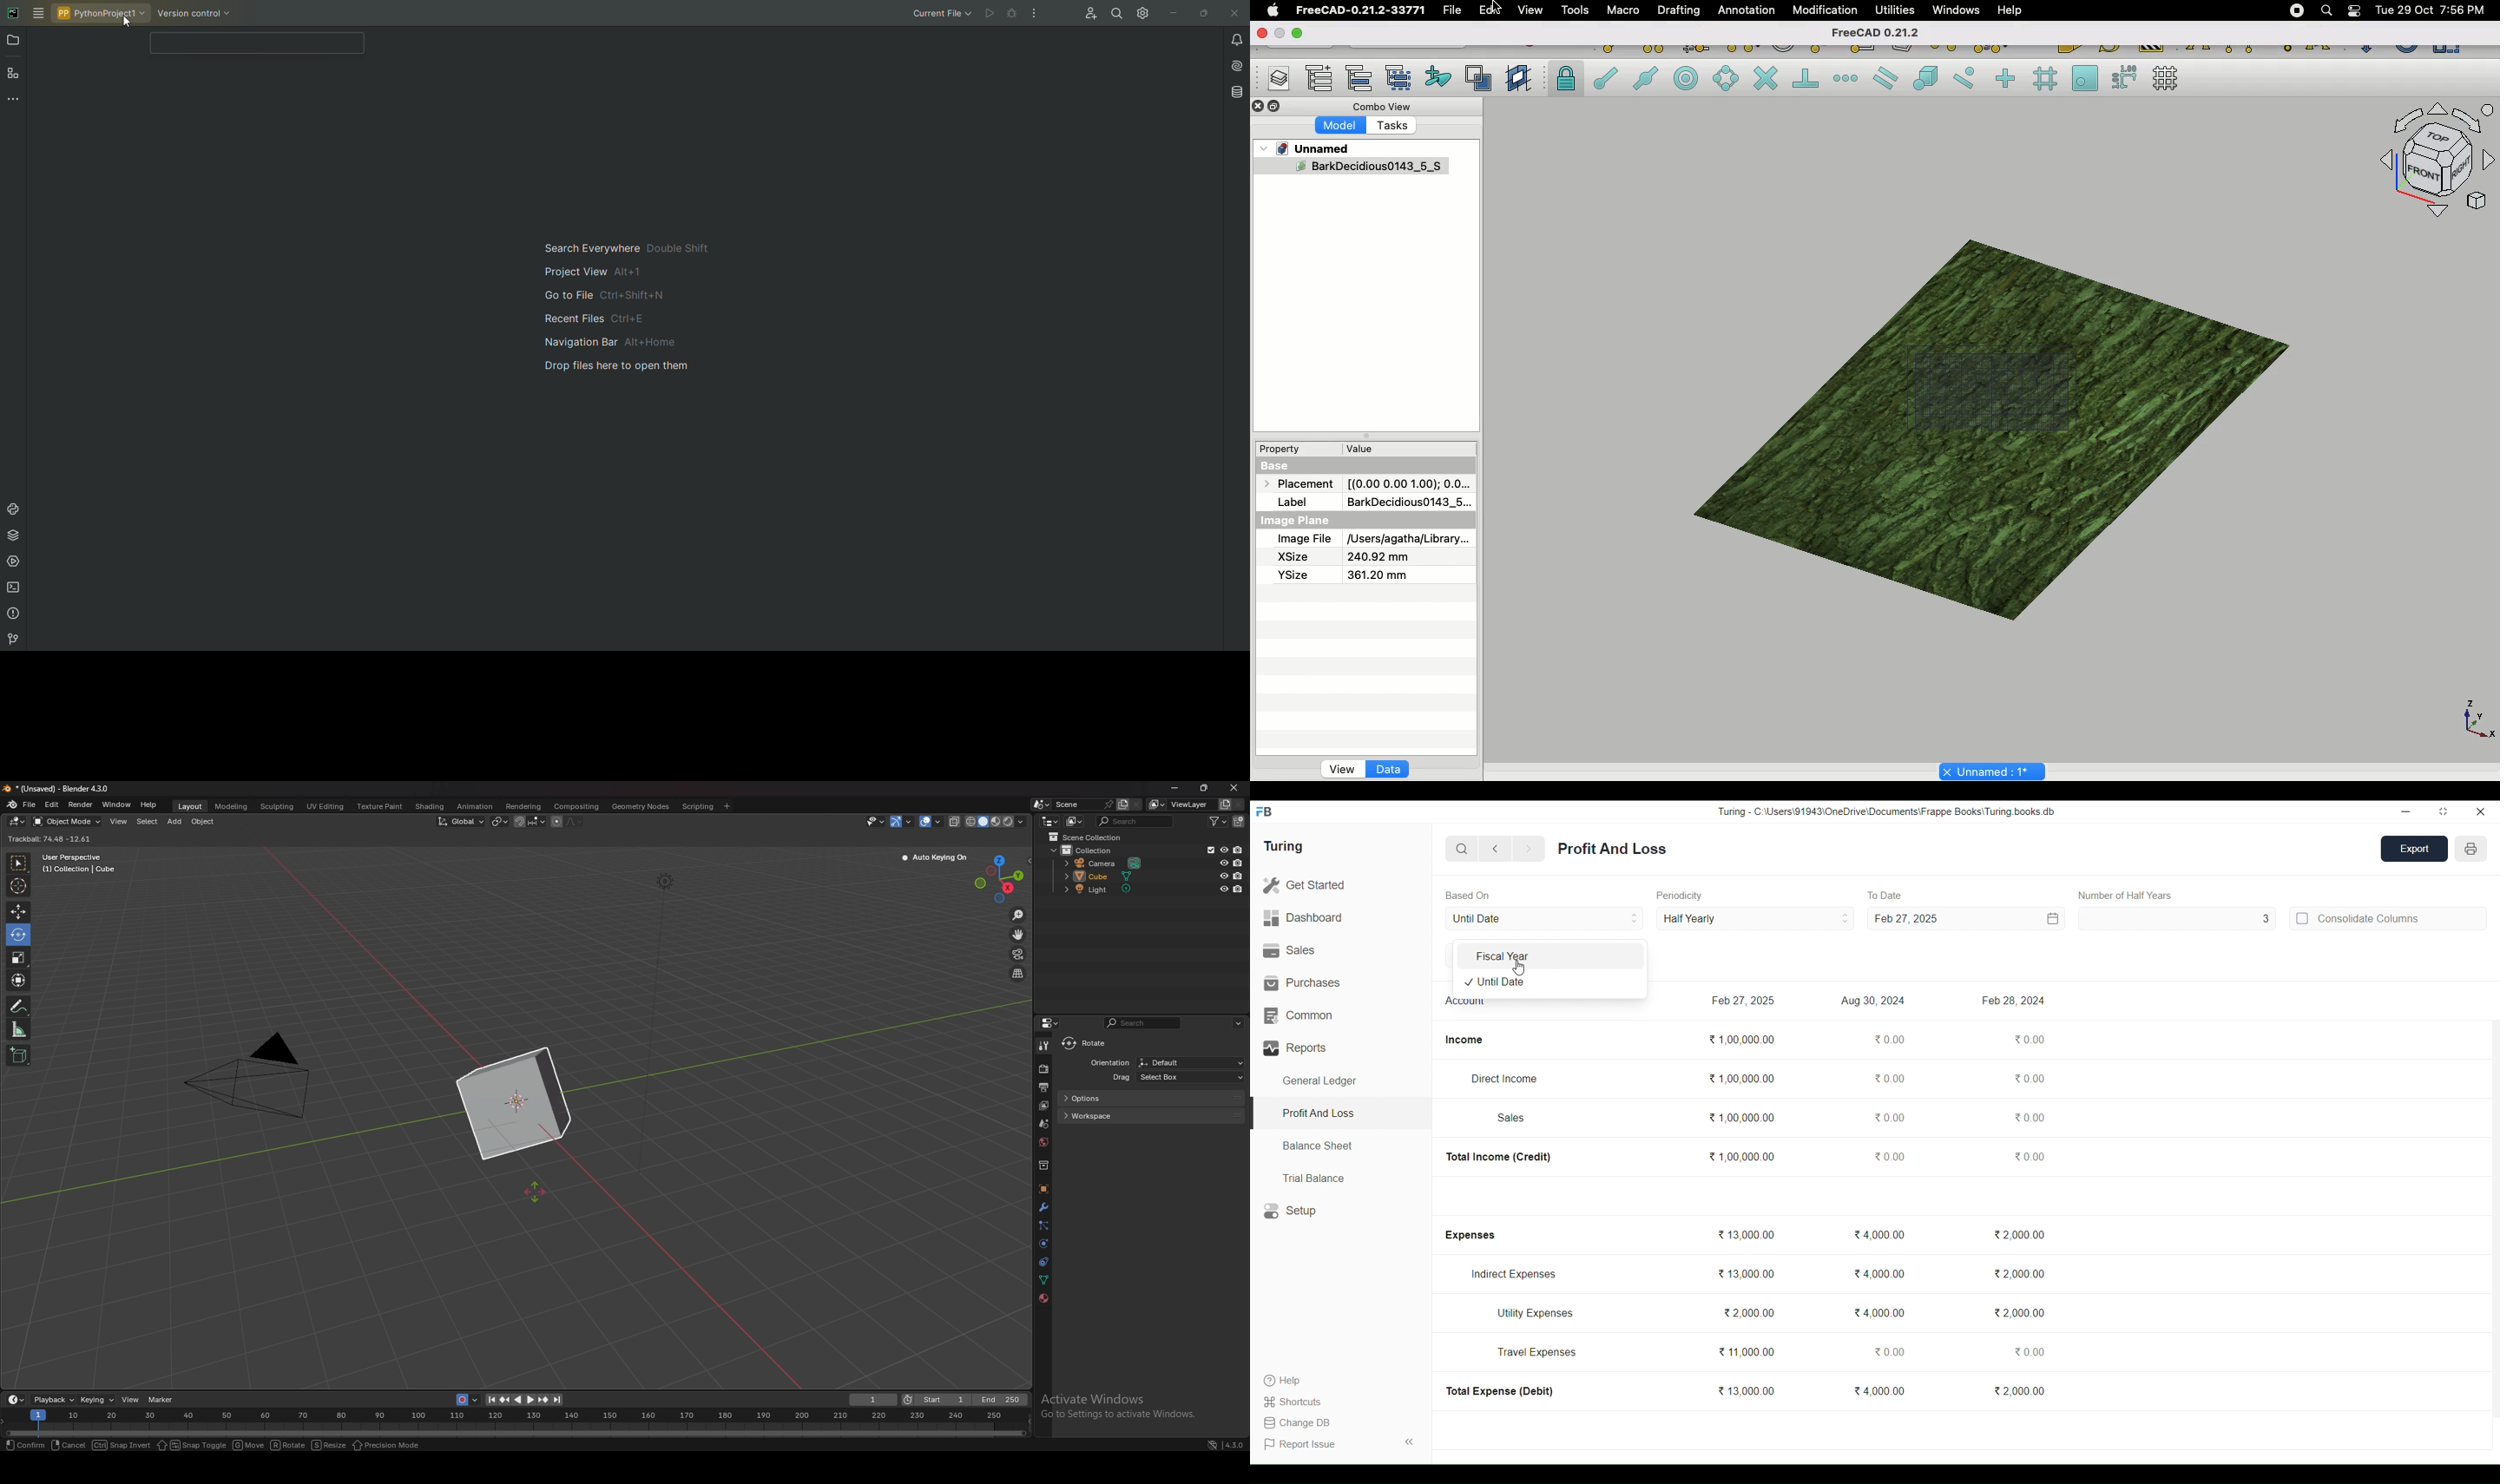 The height and width of the screenshot is (1484, 2520). Describe the element at coordinates (1302, 1444) in the screenshot. I see `Report Issue` at that location.